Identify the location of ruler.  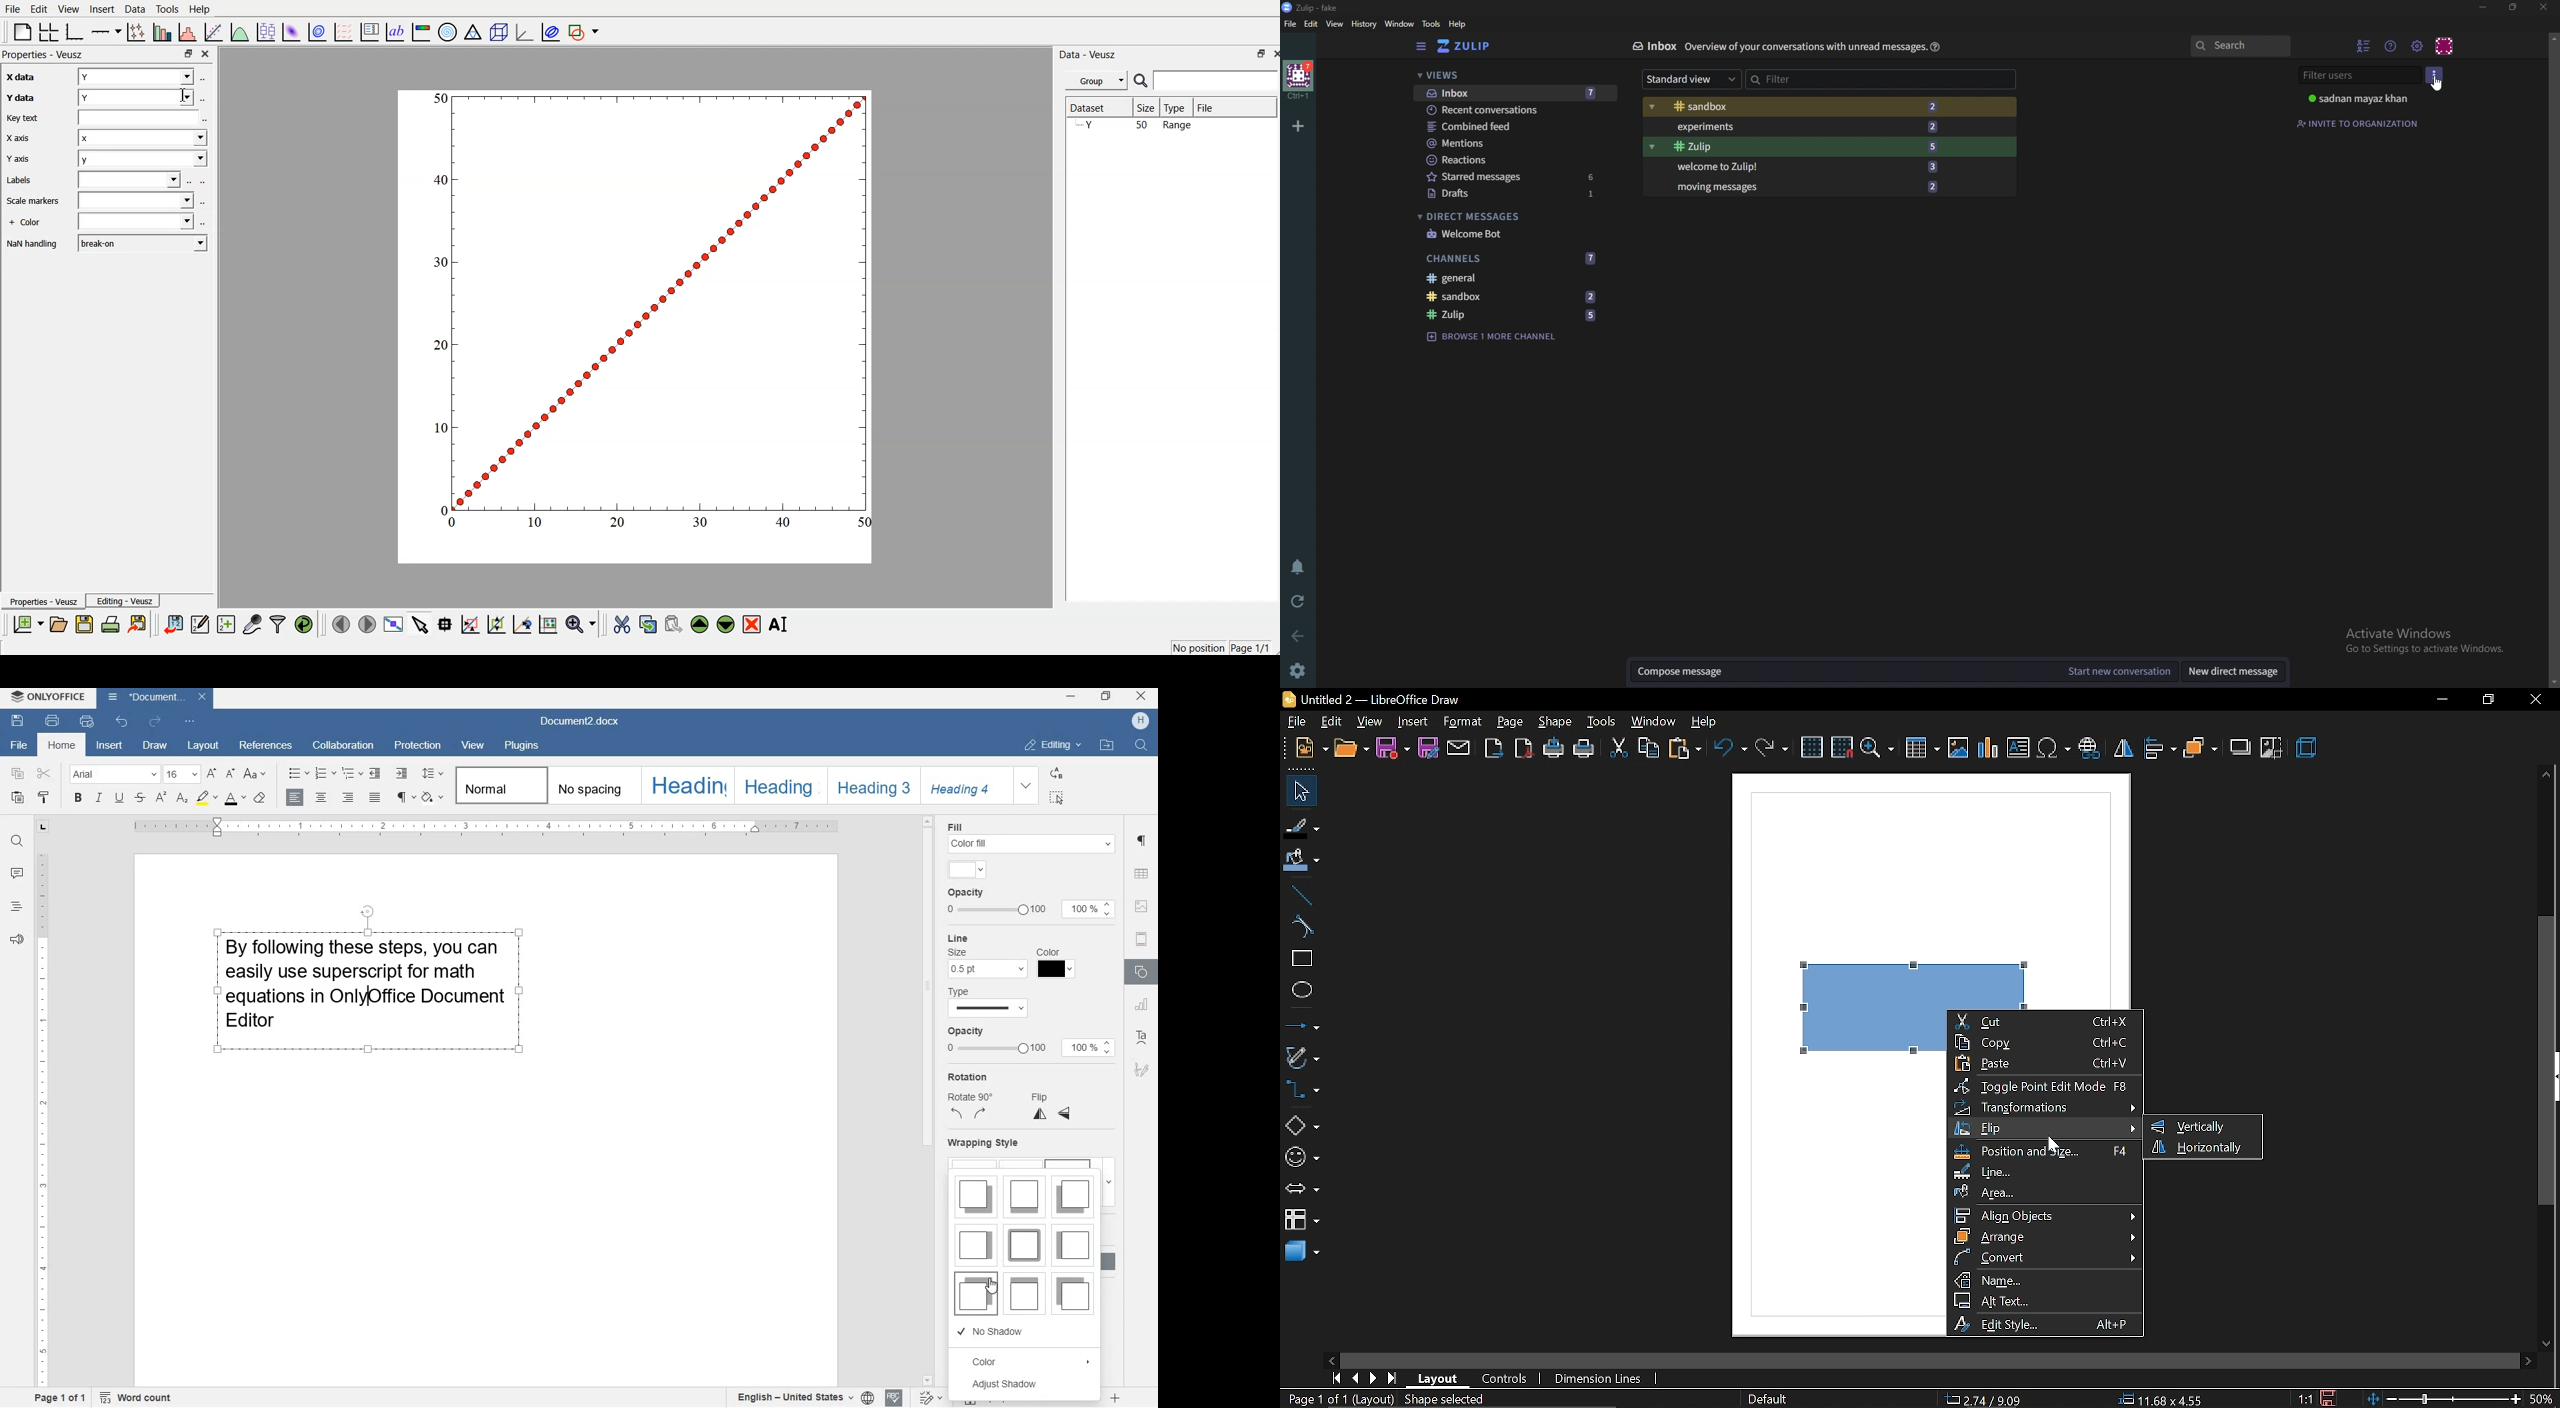
(41, 1120).